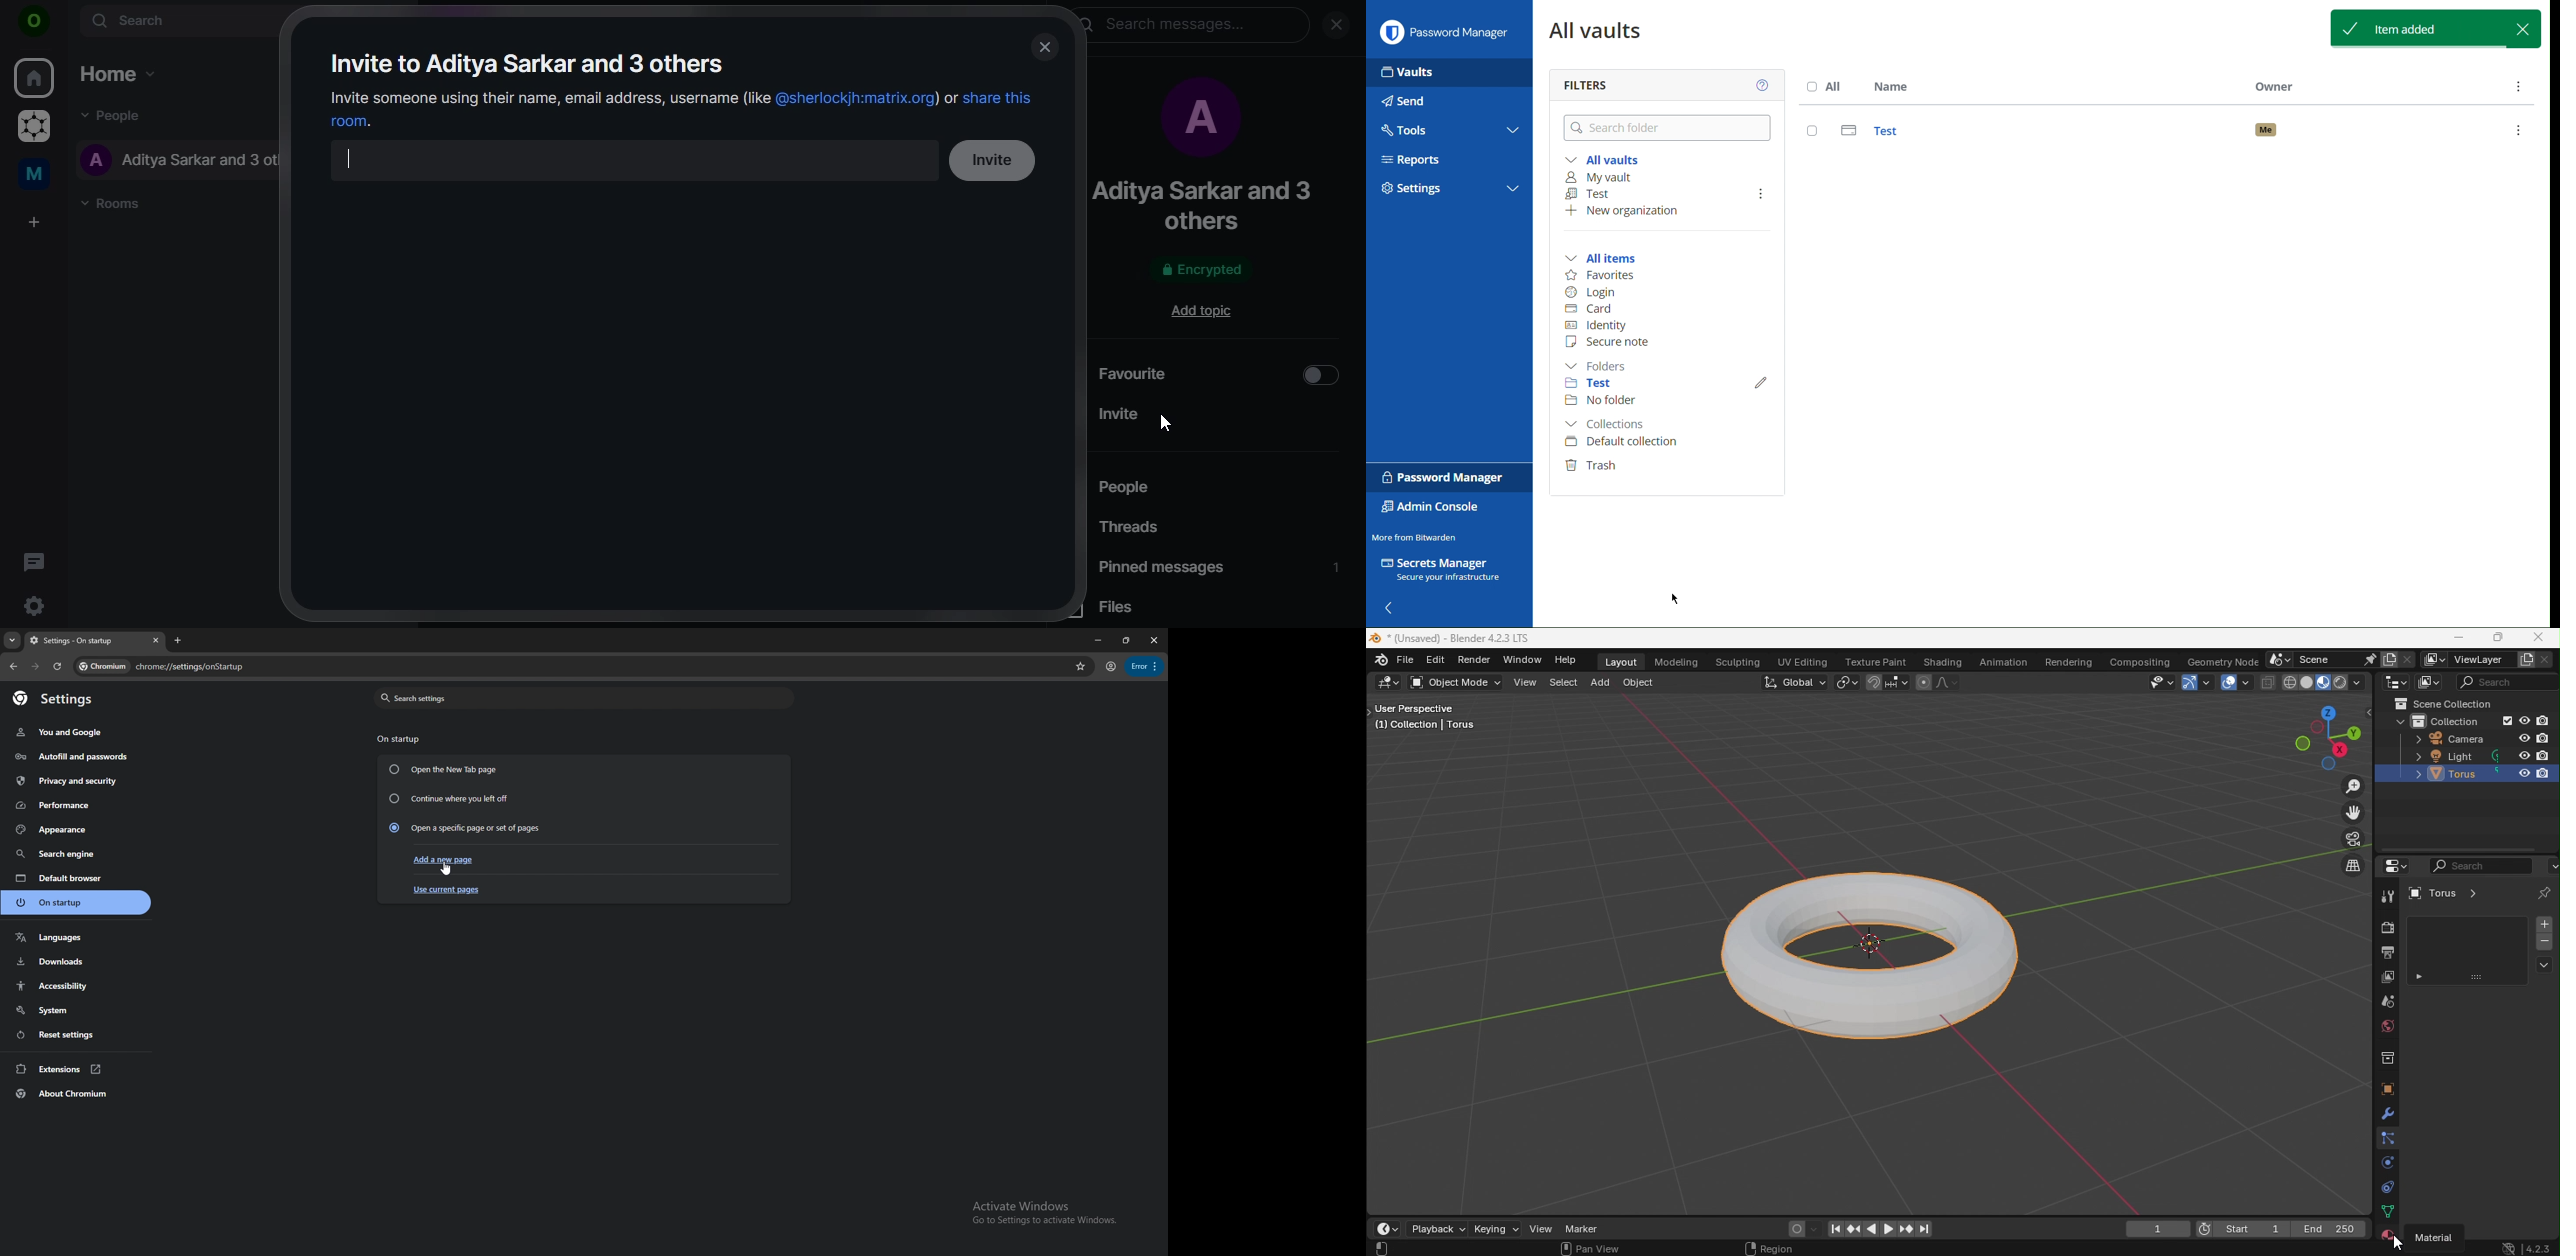  What do you see at coordinates (1802, 1228) in the screenshot?
I see `Auto keyframing` at bounding box center [1802, 1228].